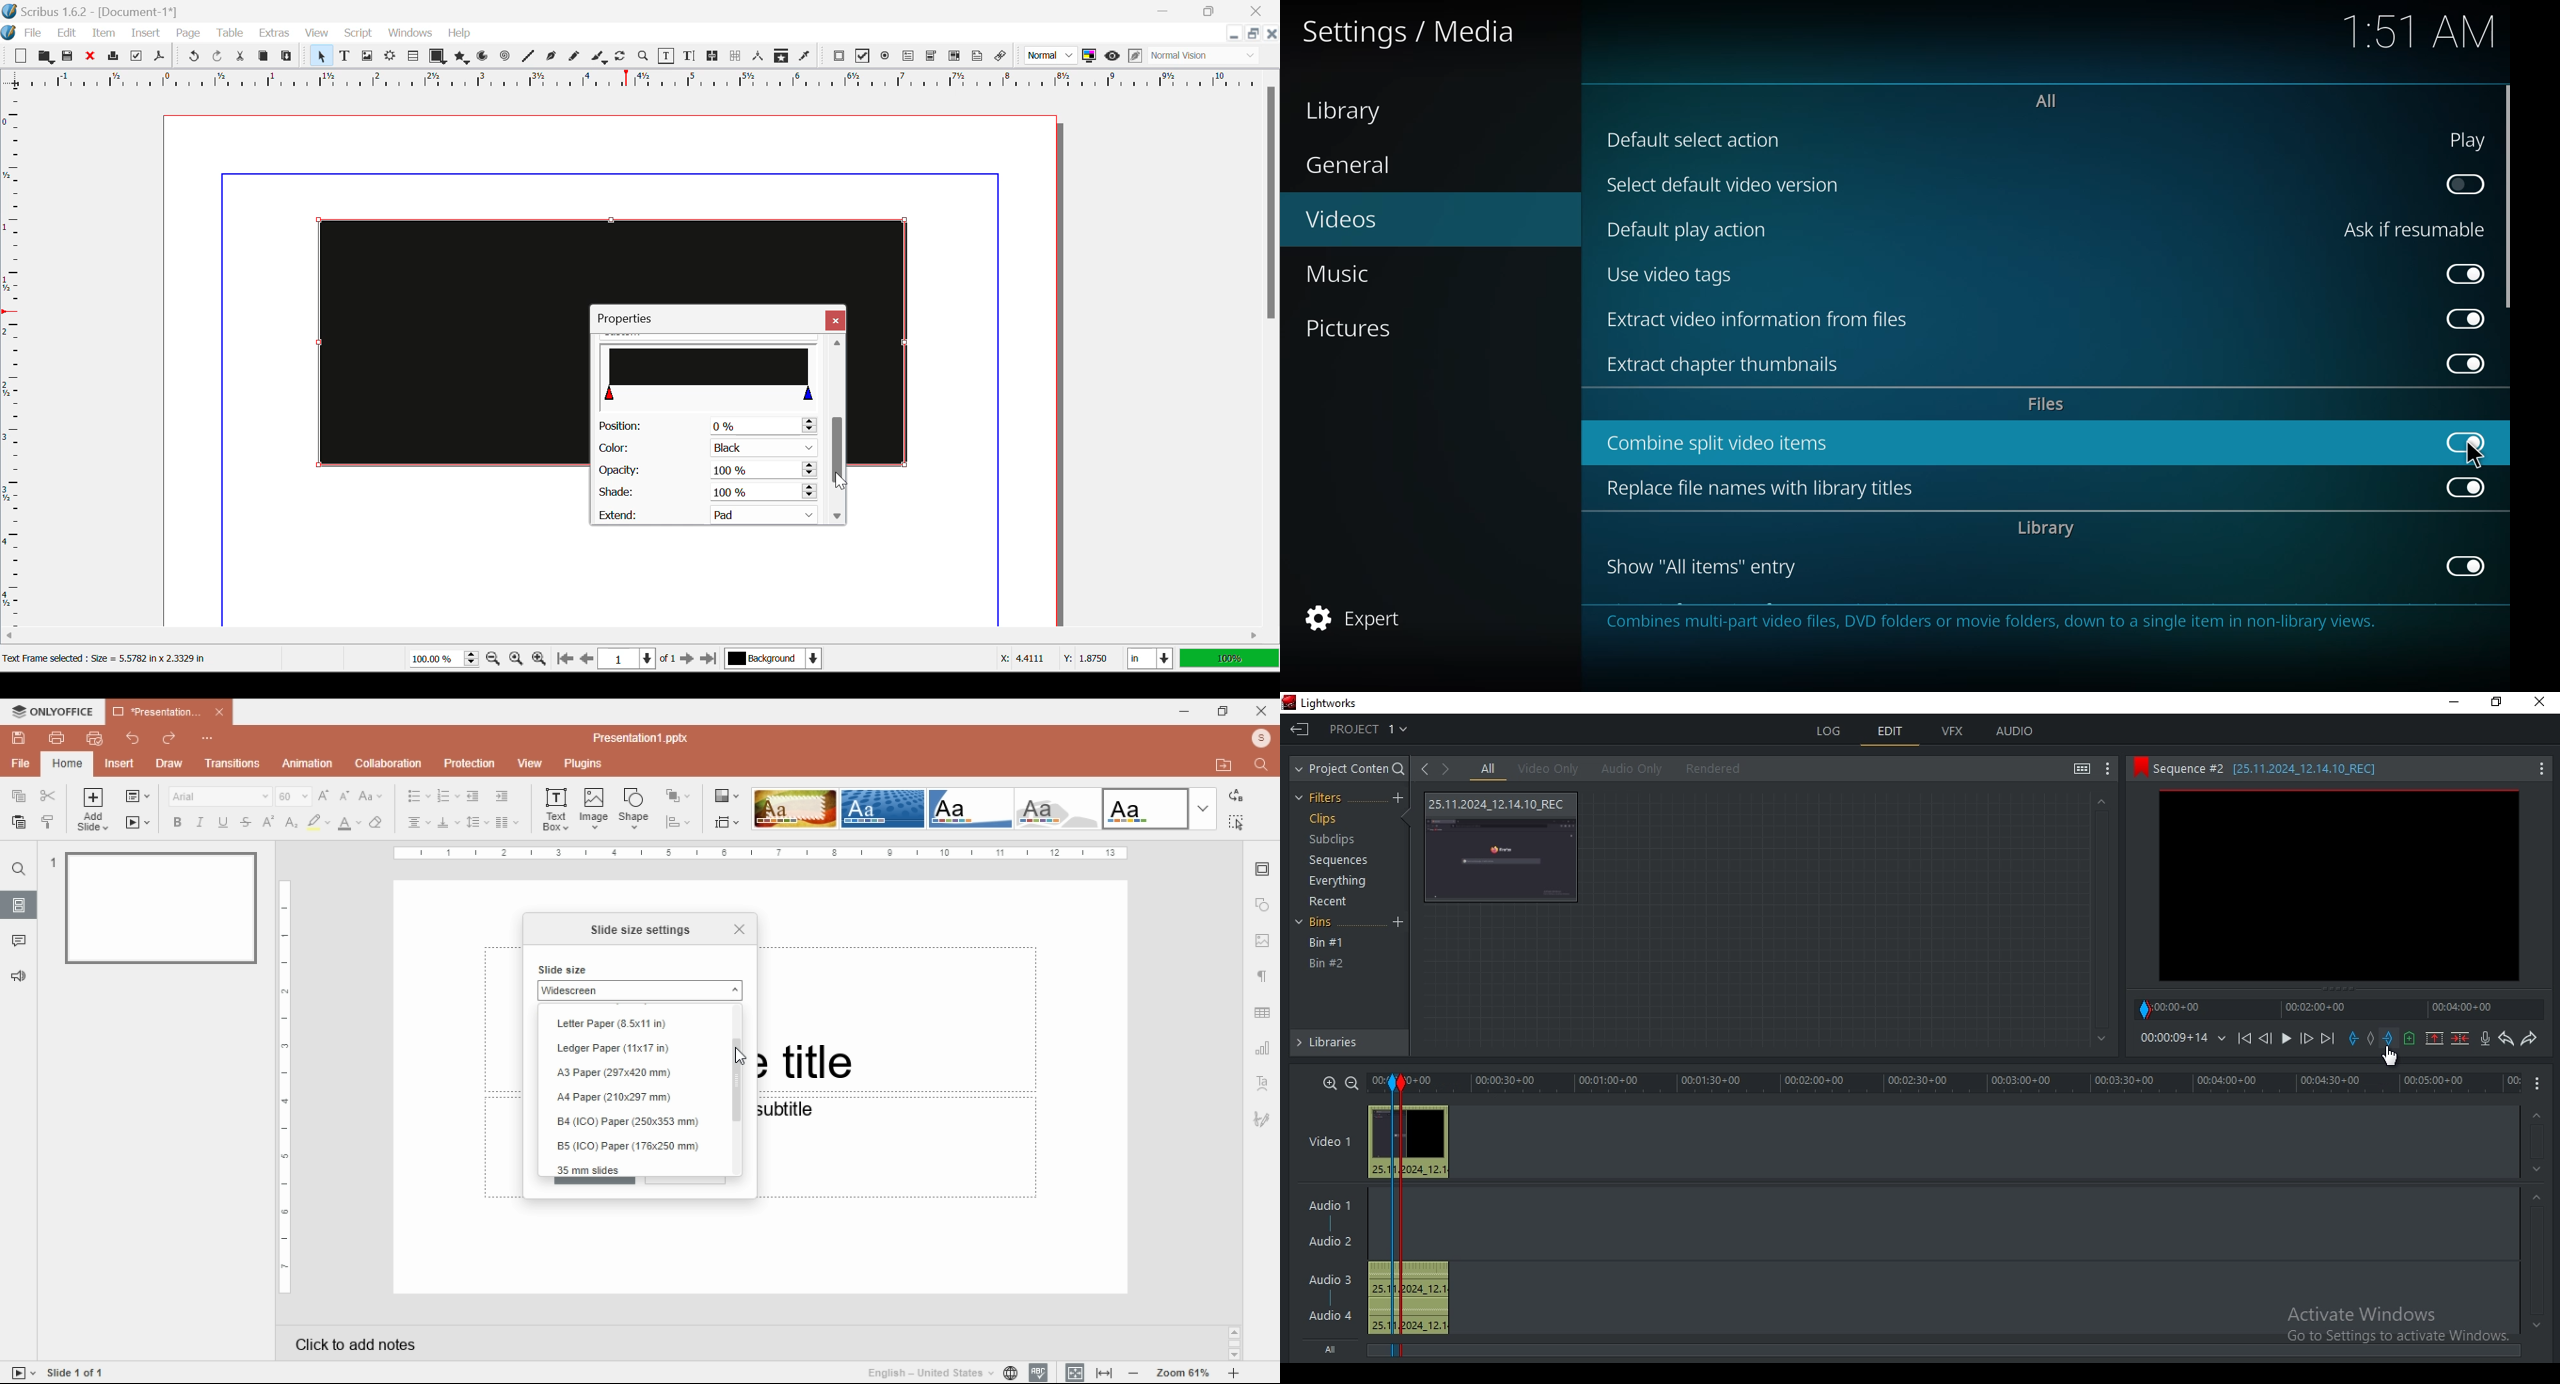 Image resolution: width=2576 pixels, height=1400 pixels. I want to click on general, so click(1351, 167).